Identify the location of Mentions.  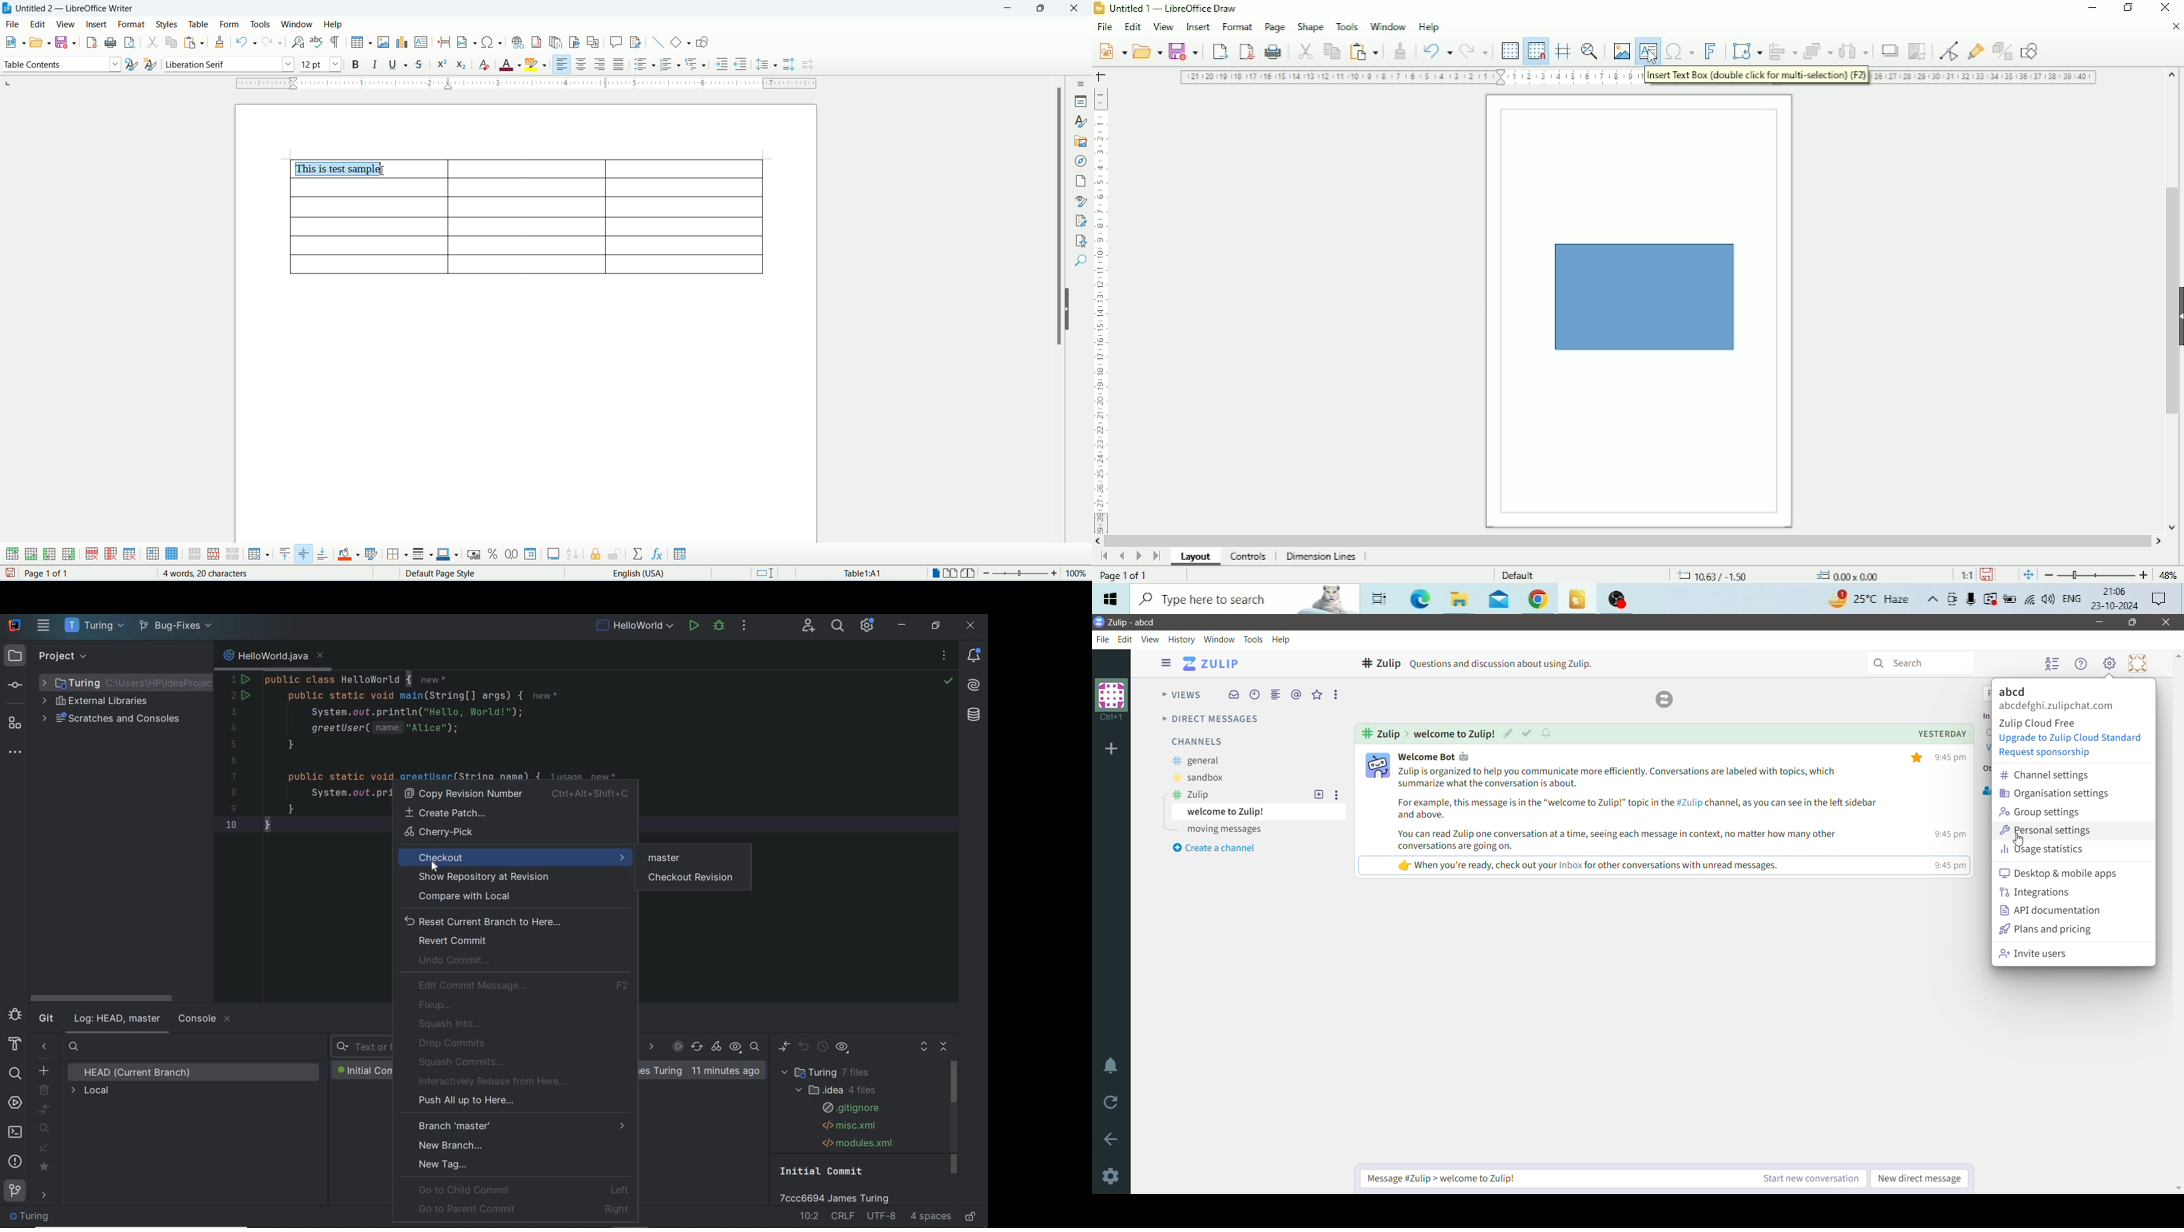
(1296, 694).